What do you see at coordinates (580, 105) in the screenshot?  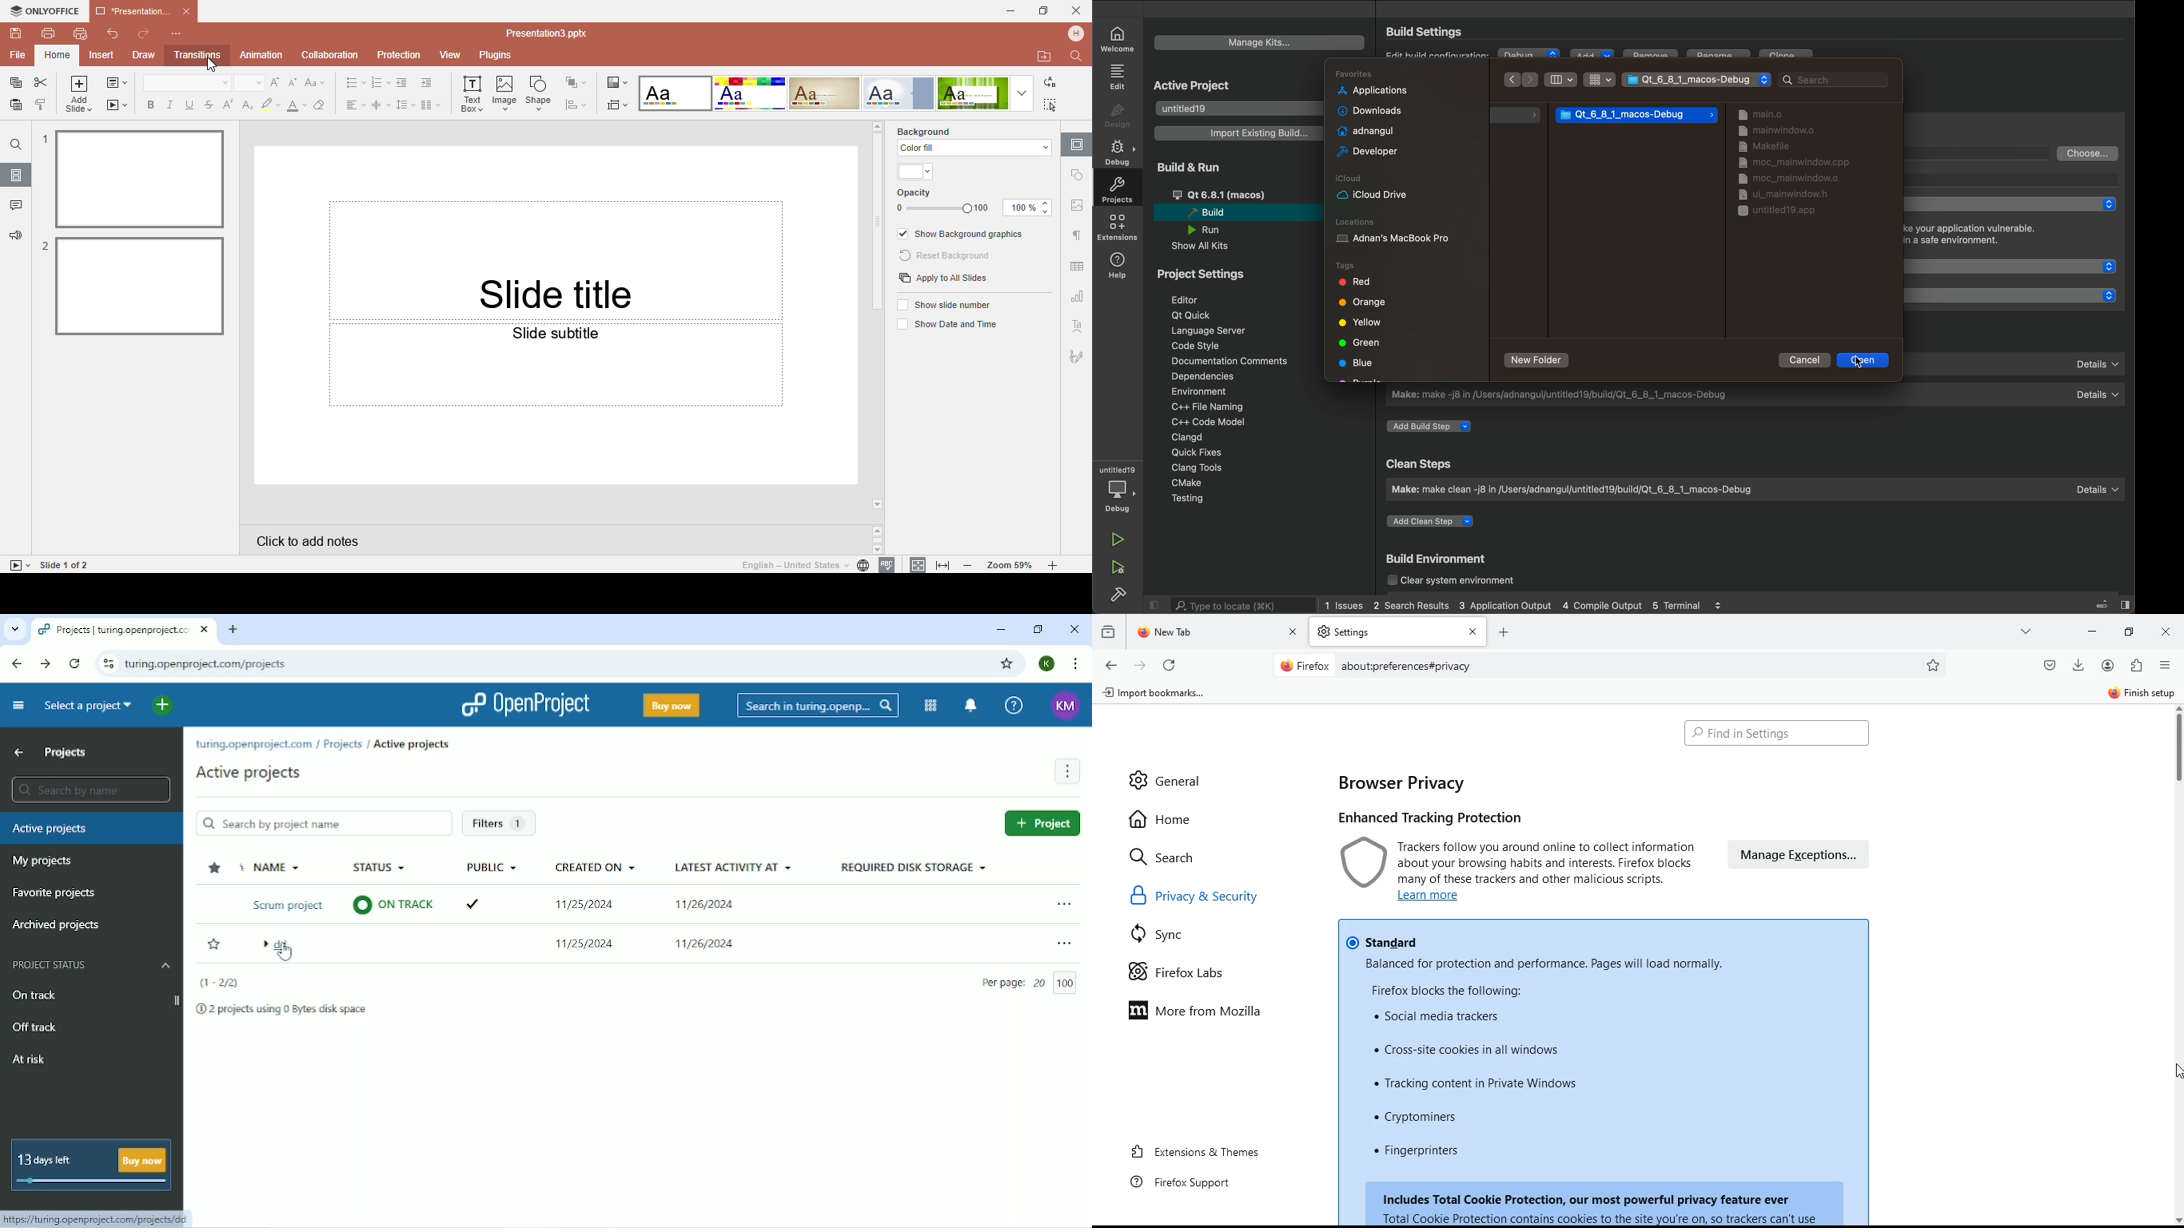 I see `Align shape` at bounding box center [580, 105].